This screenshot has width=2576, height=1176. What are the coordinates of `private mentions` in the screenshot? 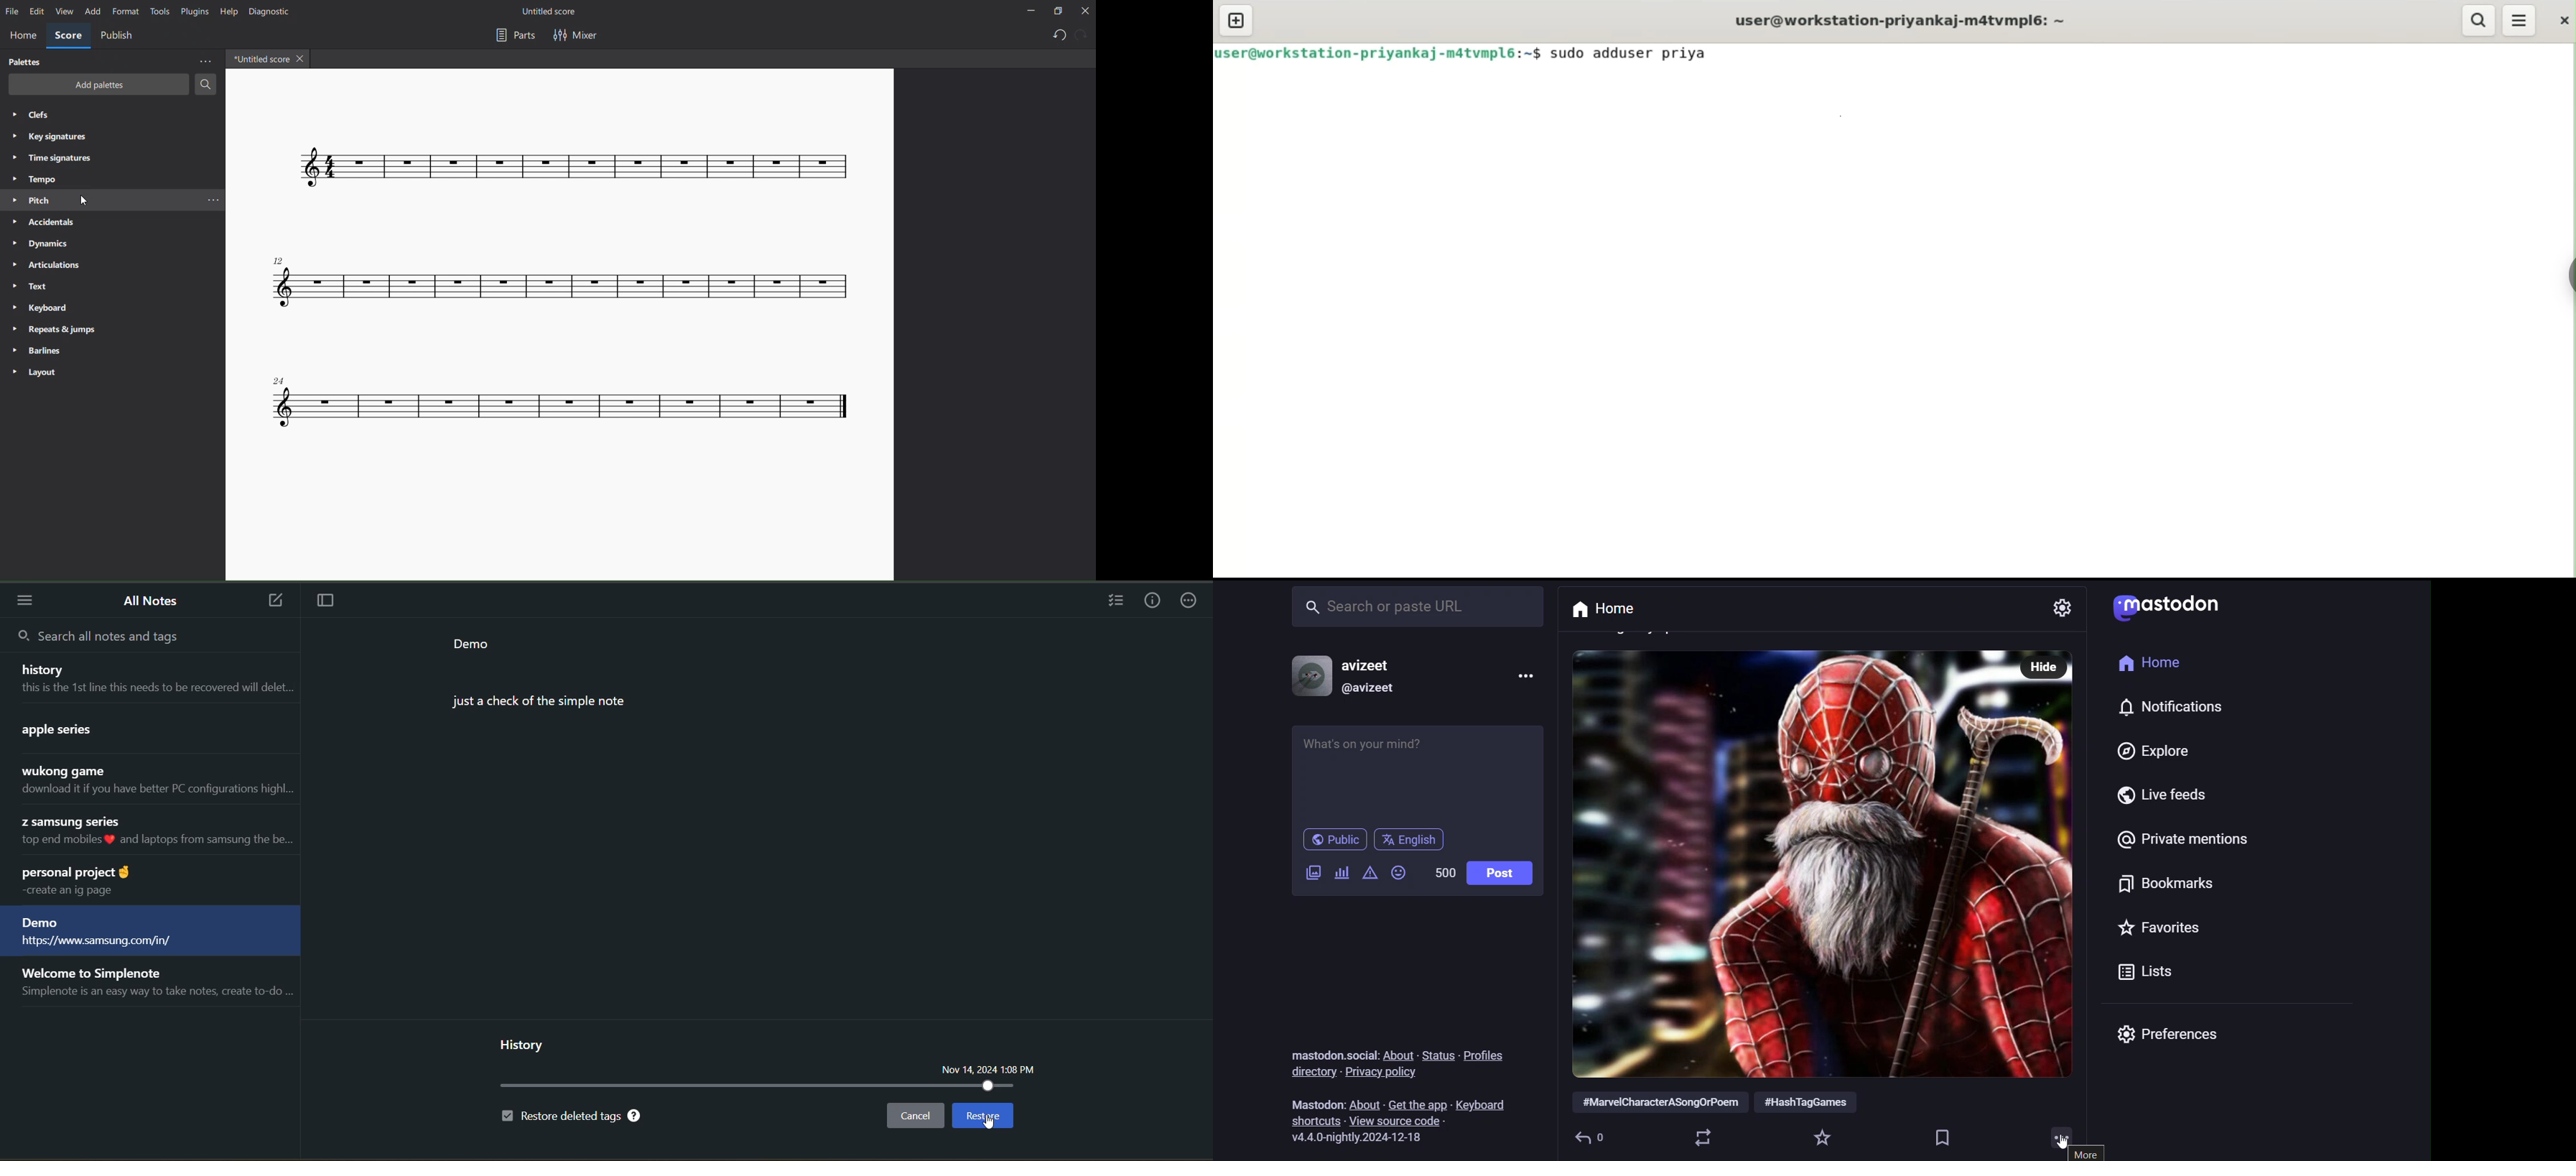 It's located at (2185, 839).